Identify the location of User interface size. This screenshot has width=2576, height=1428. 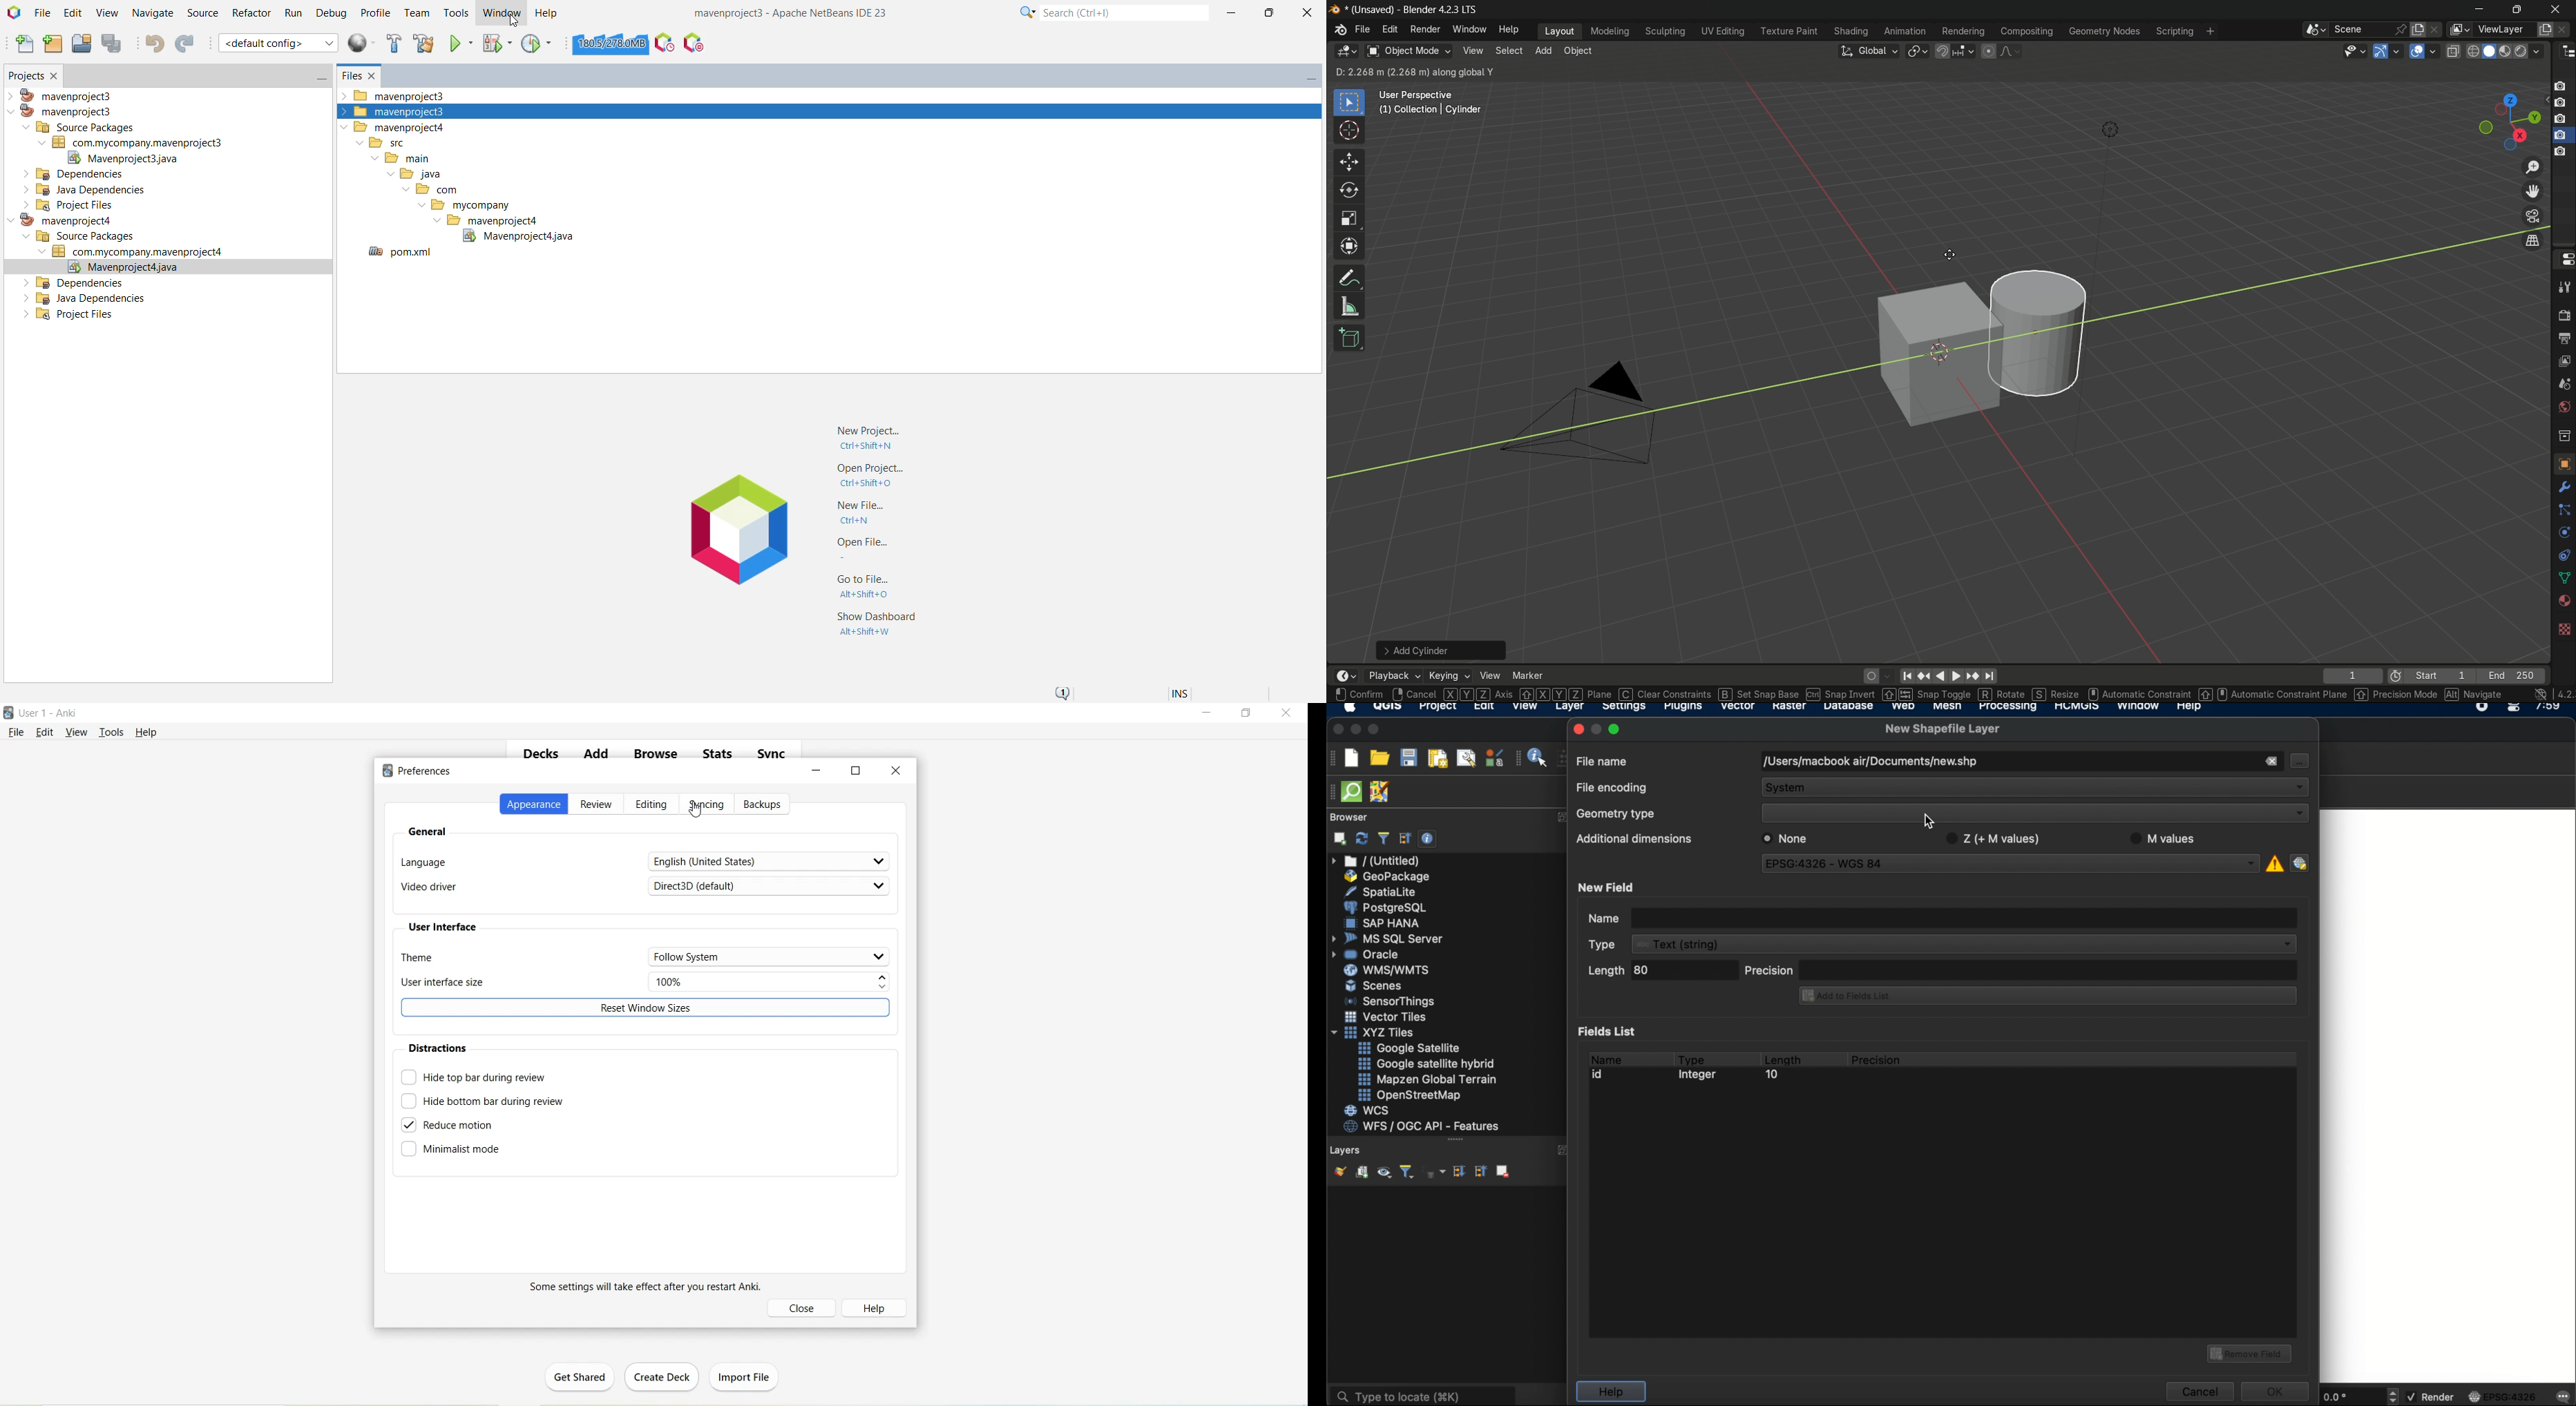
(644, 982).